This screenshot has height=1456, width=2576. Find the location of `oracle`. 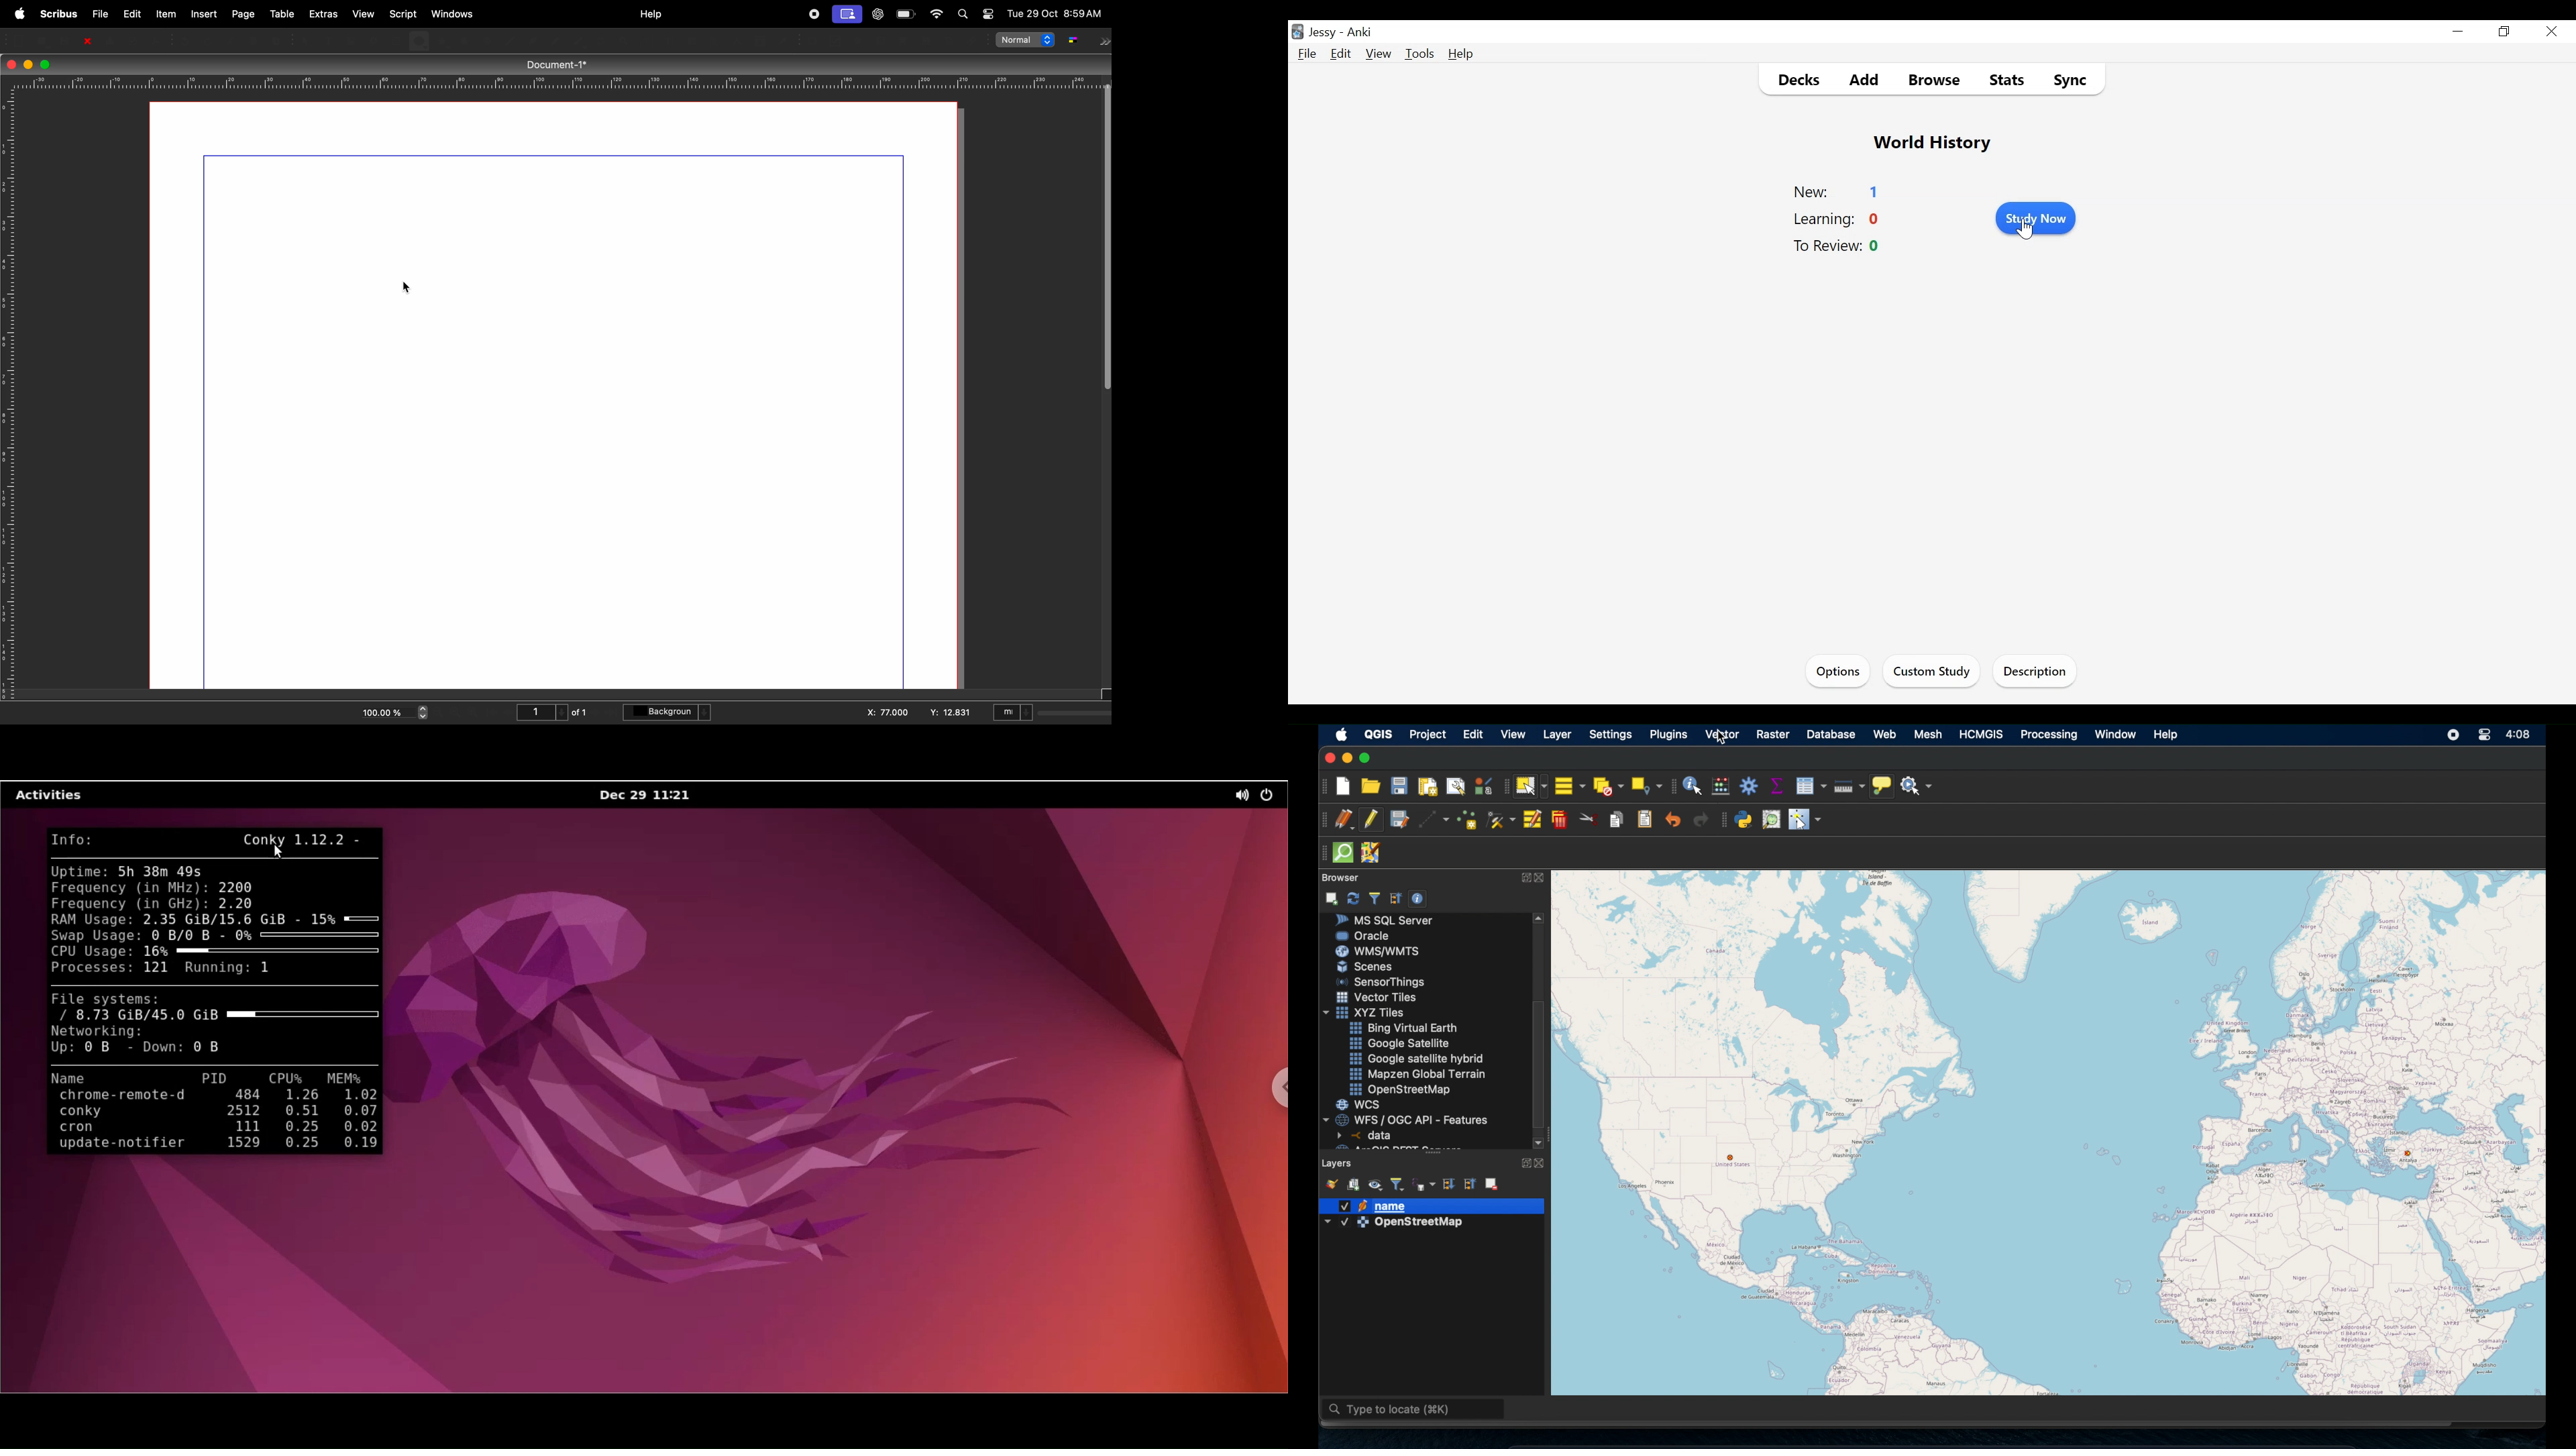

oracle is located at coordinates (1364, 935).